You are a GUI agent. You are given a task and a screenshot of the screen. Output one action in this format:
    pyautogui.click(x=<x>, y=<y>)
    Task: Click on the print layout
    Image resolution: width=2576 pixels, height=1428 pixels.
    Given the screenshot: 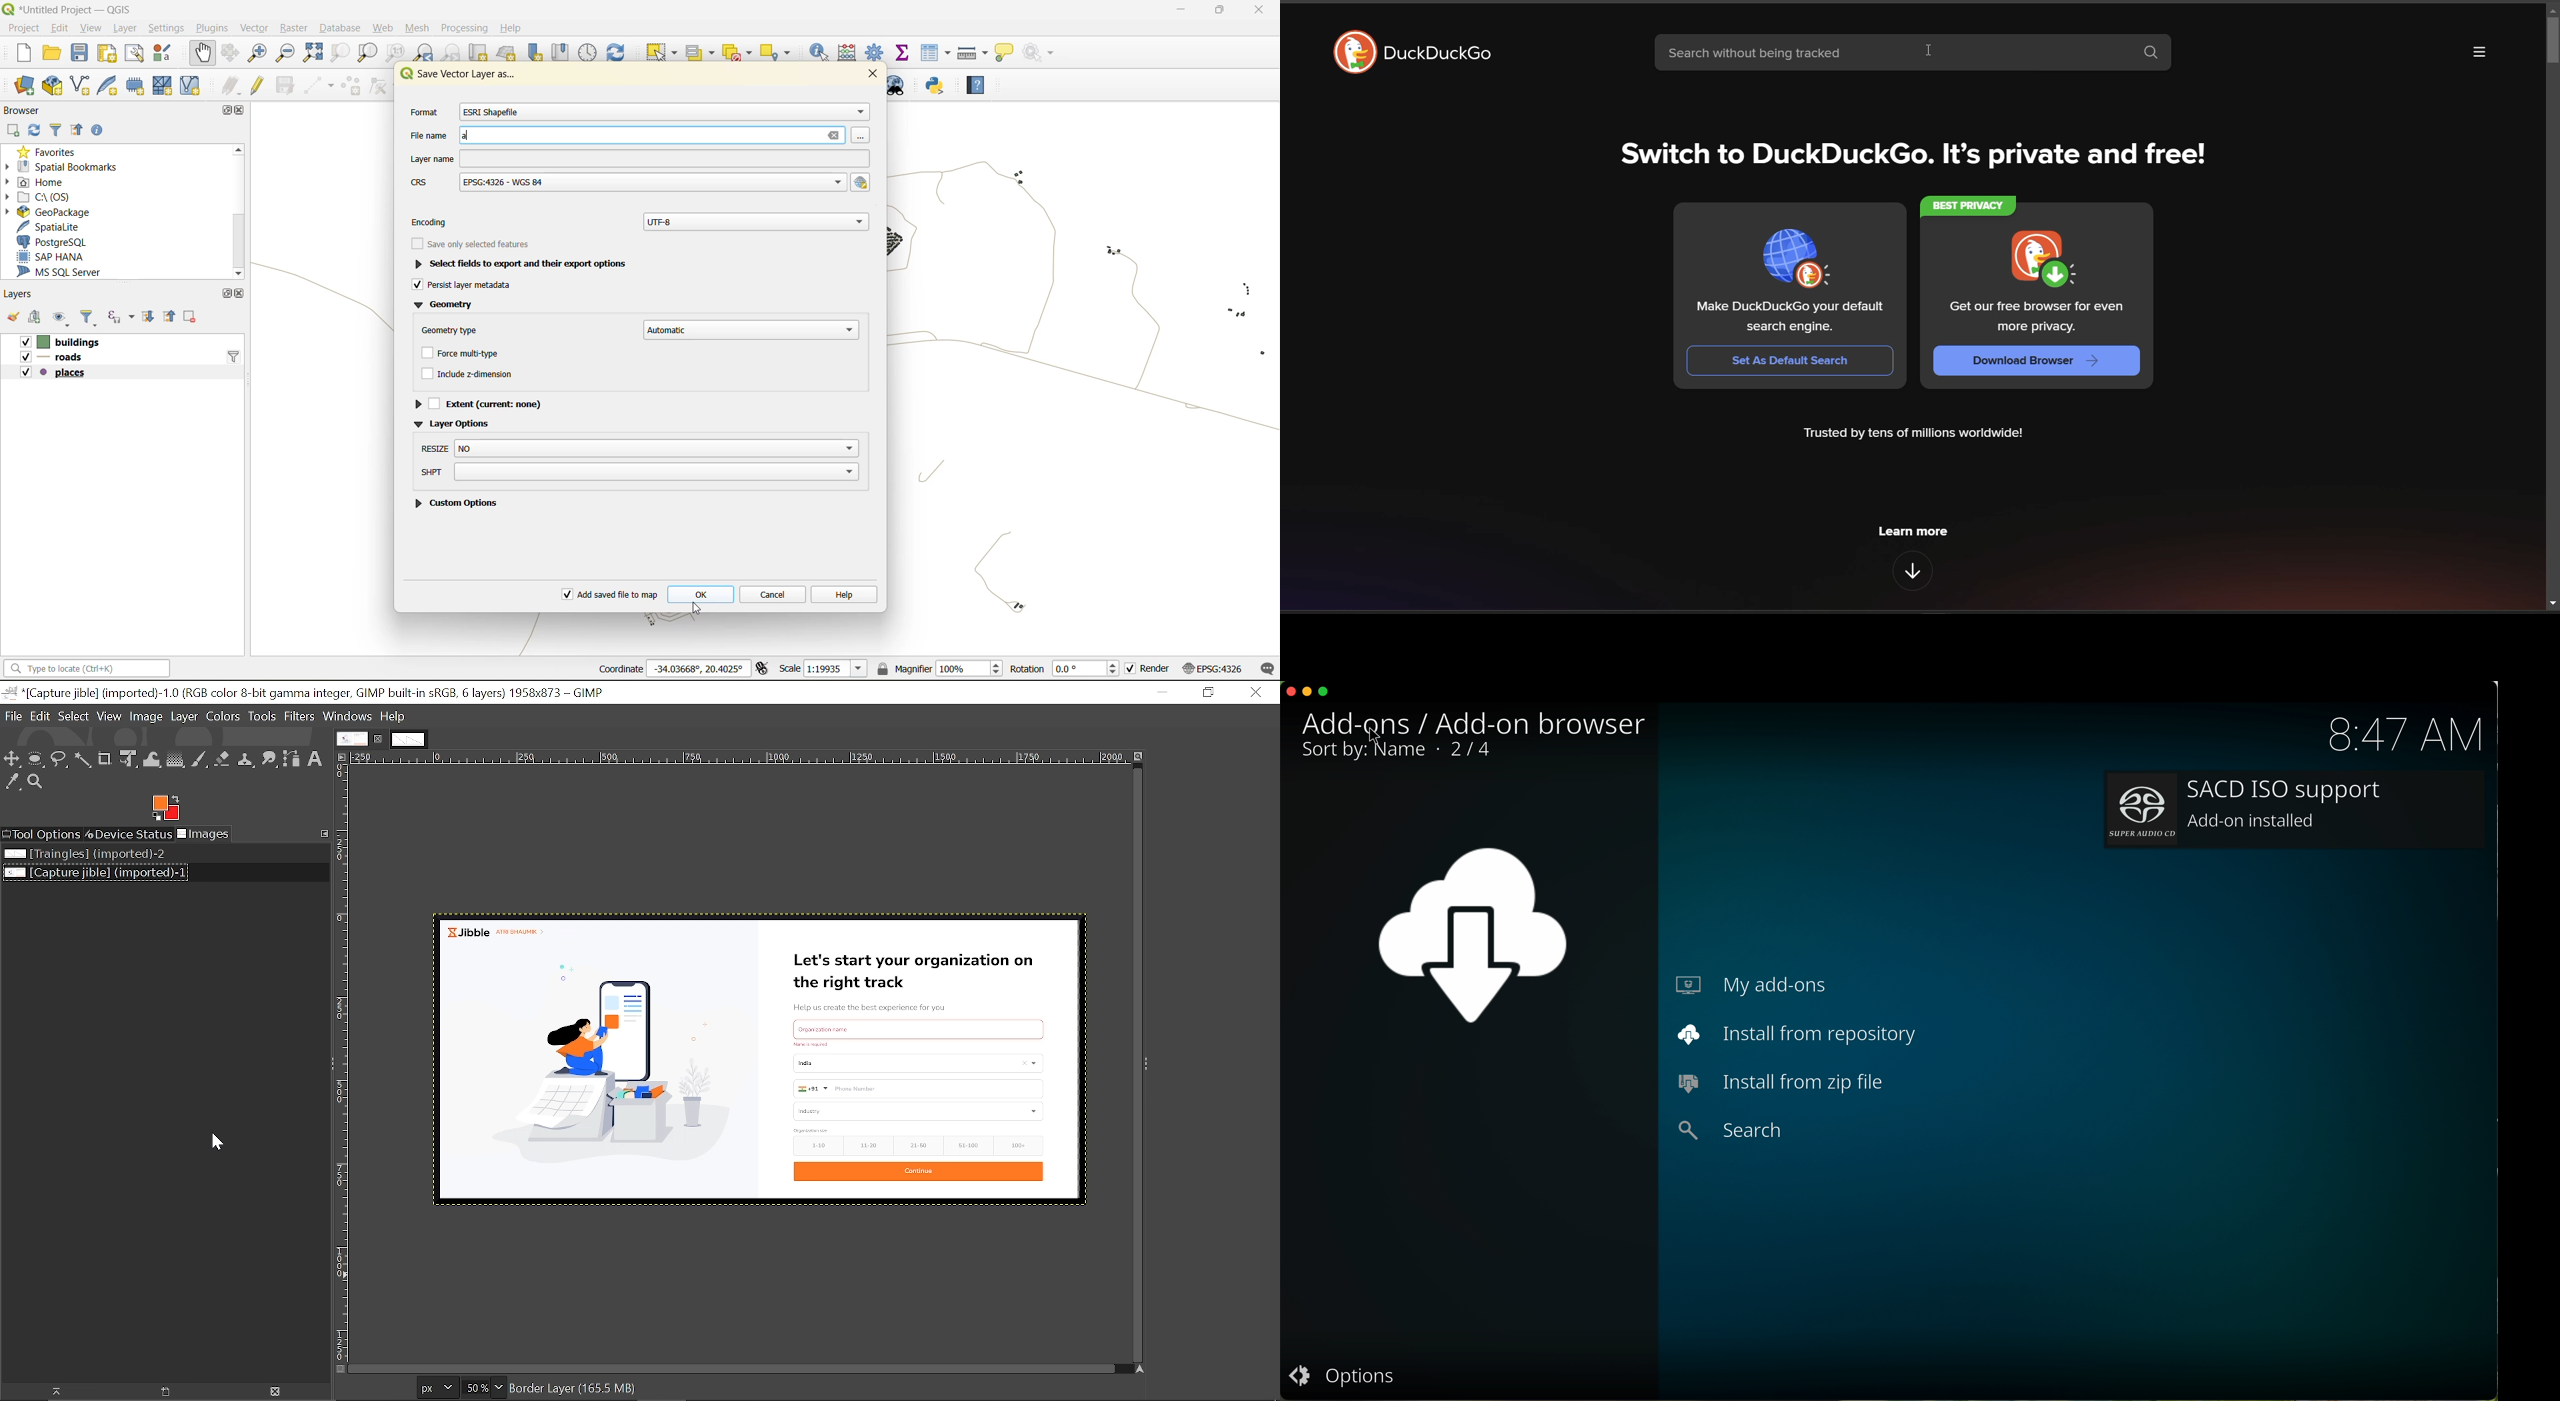 What is the action you would take?
    pyautogui.click(x=111, y=53)
    